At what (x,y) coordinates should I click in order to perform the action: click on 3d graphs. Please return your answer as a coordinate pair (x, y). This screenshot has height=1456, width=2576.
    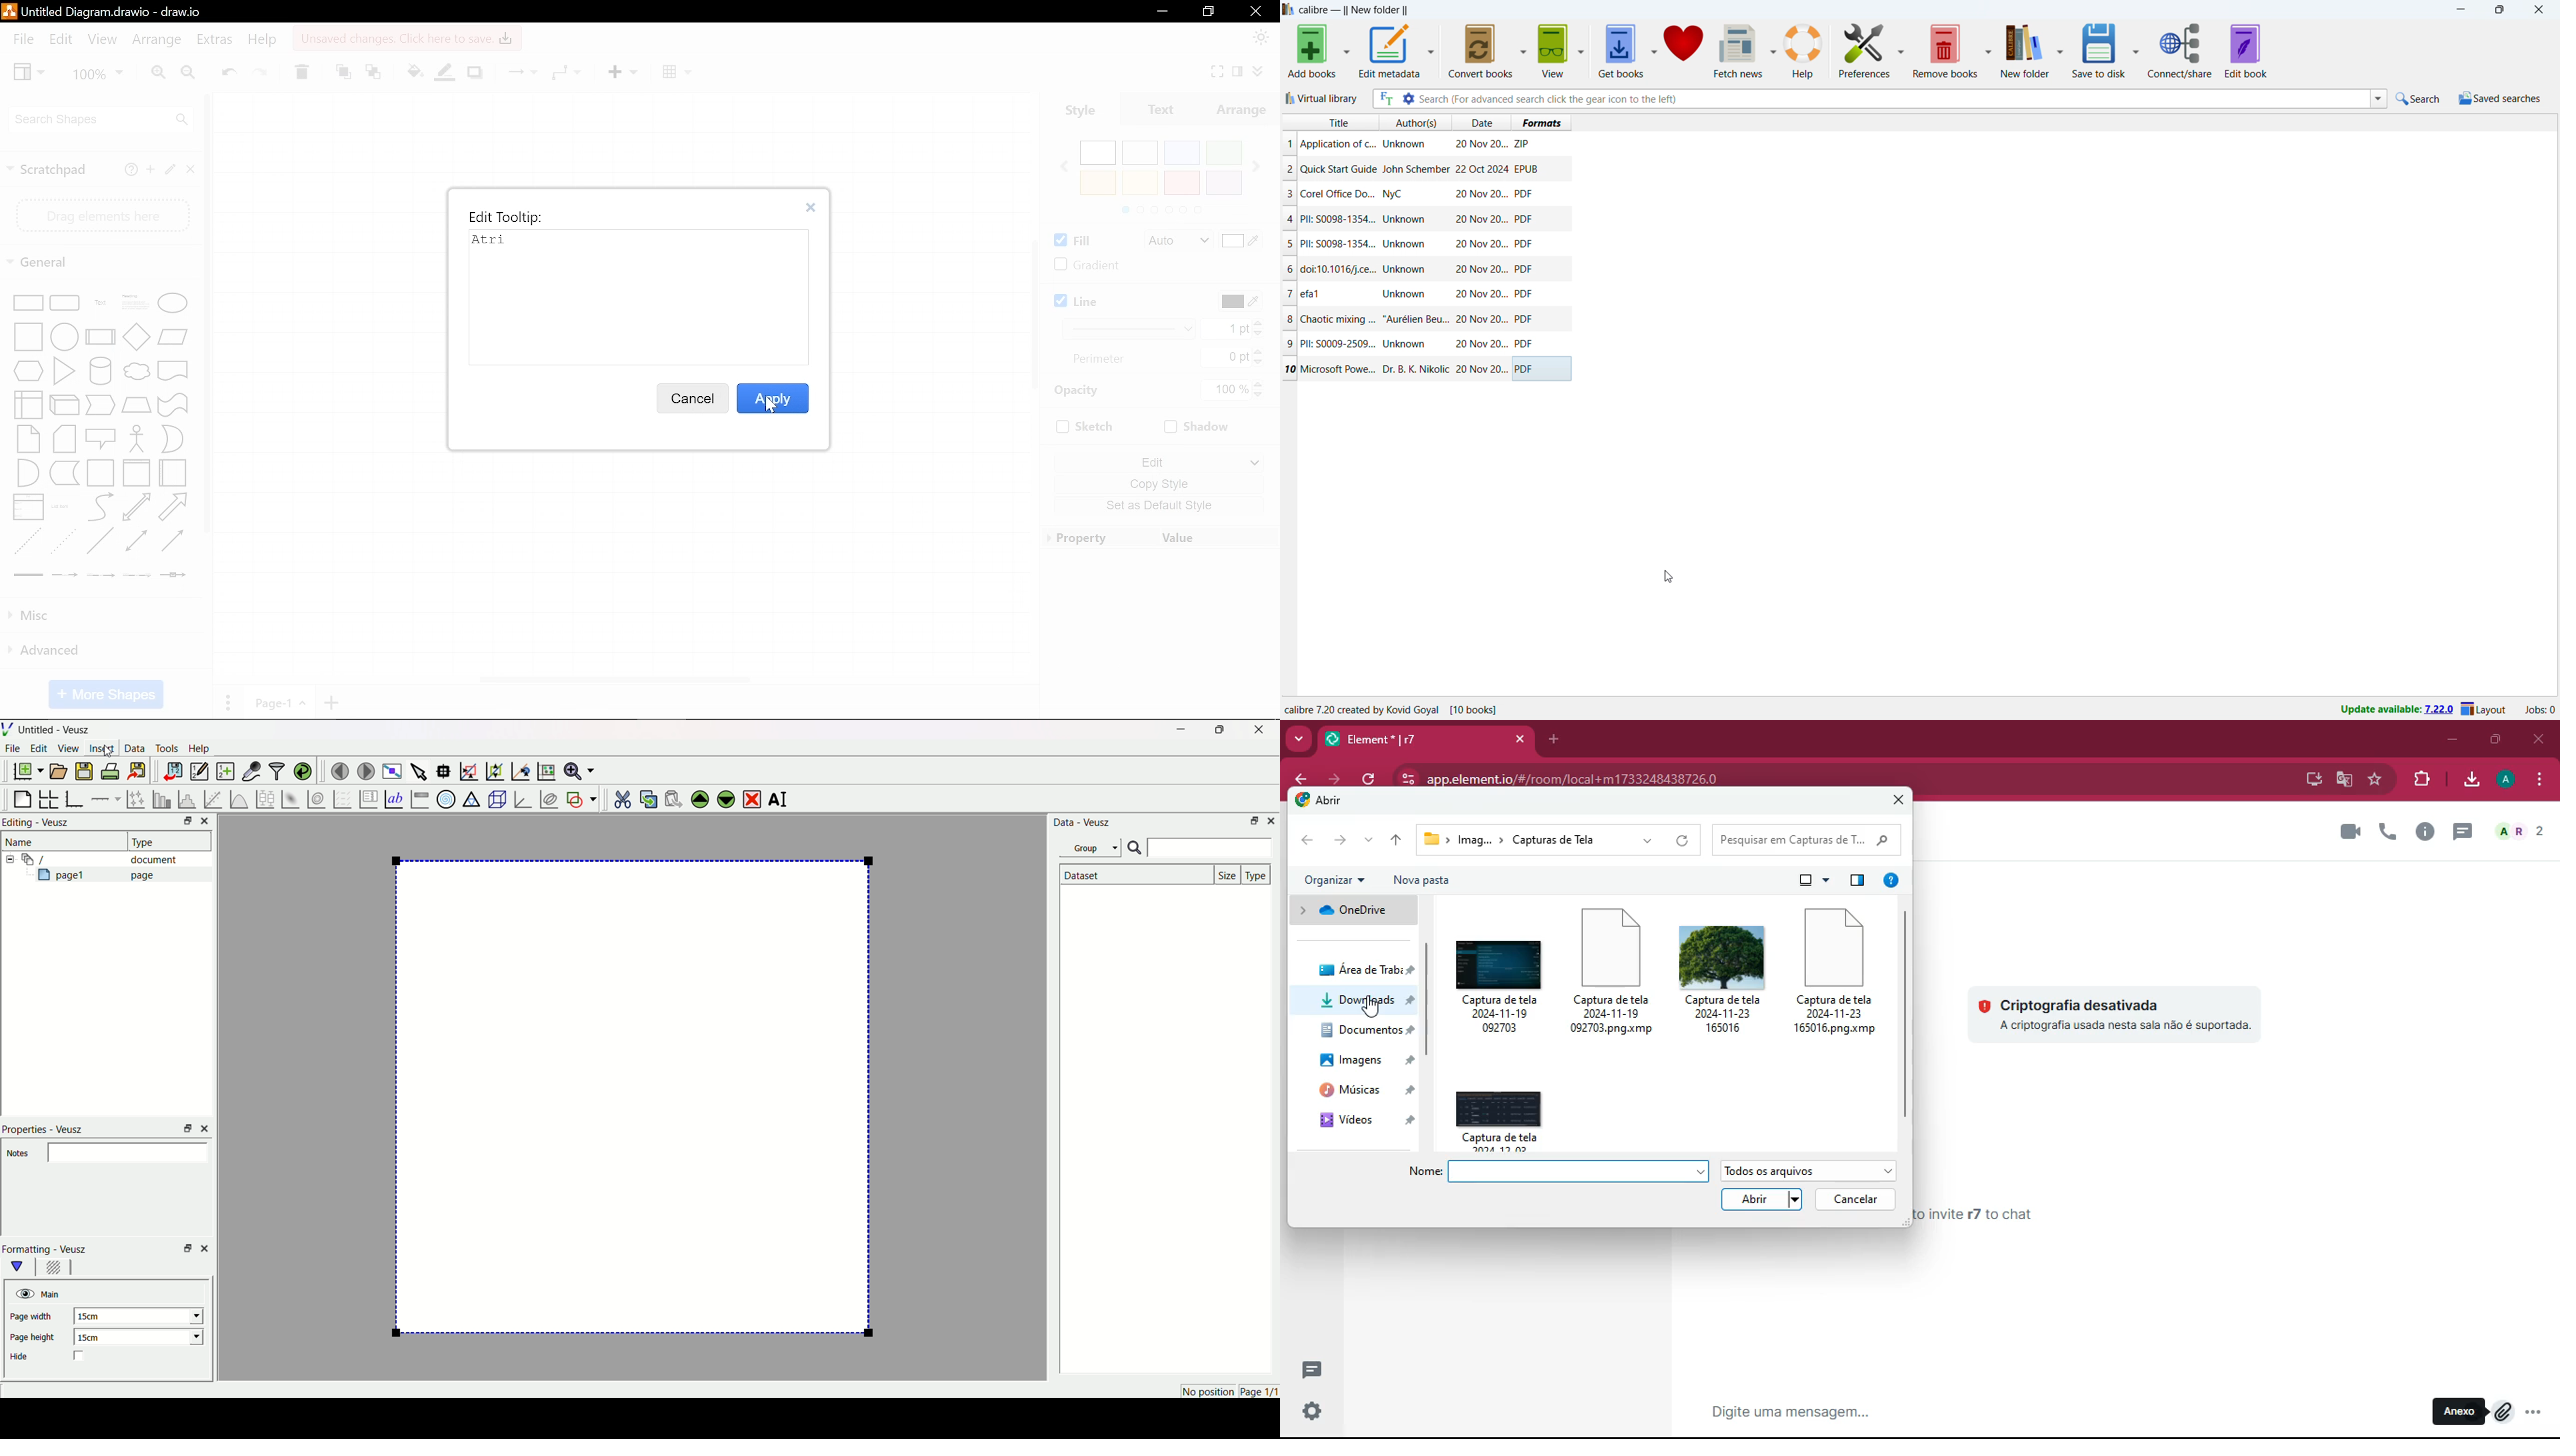
    Looking at the image, I should click on (522, 799).